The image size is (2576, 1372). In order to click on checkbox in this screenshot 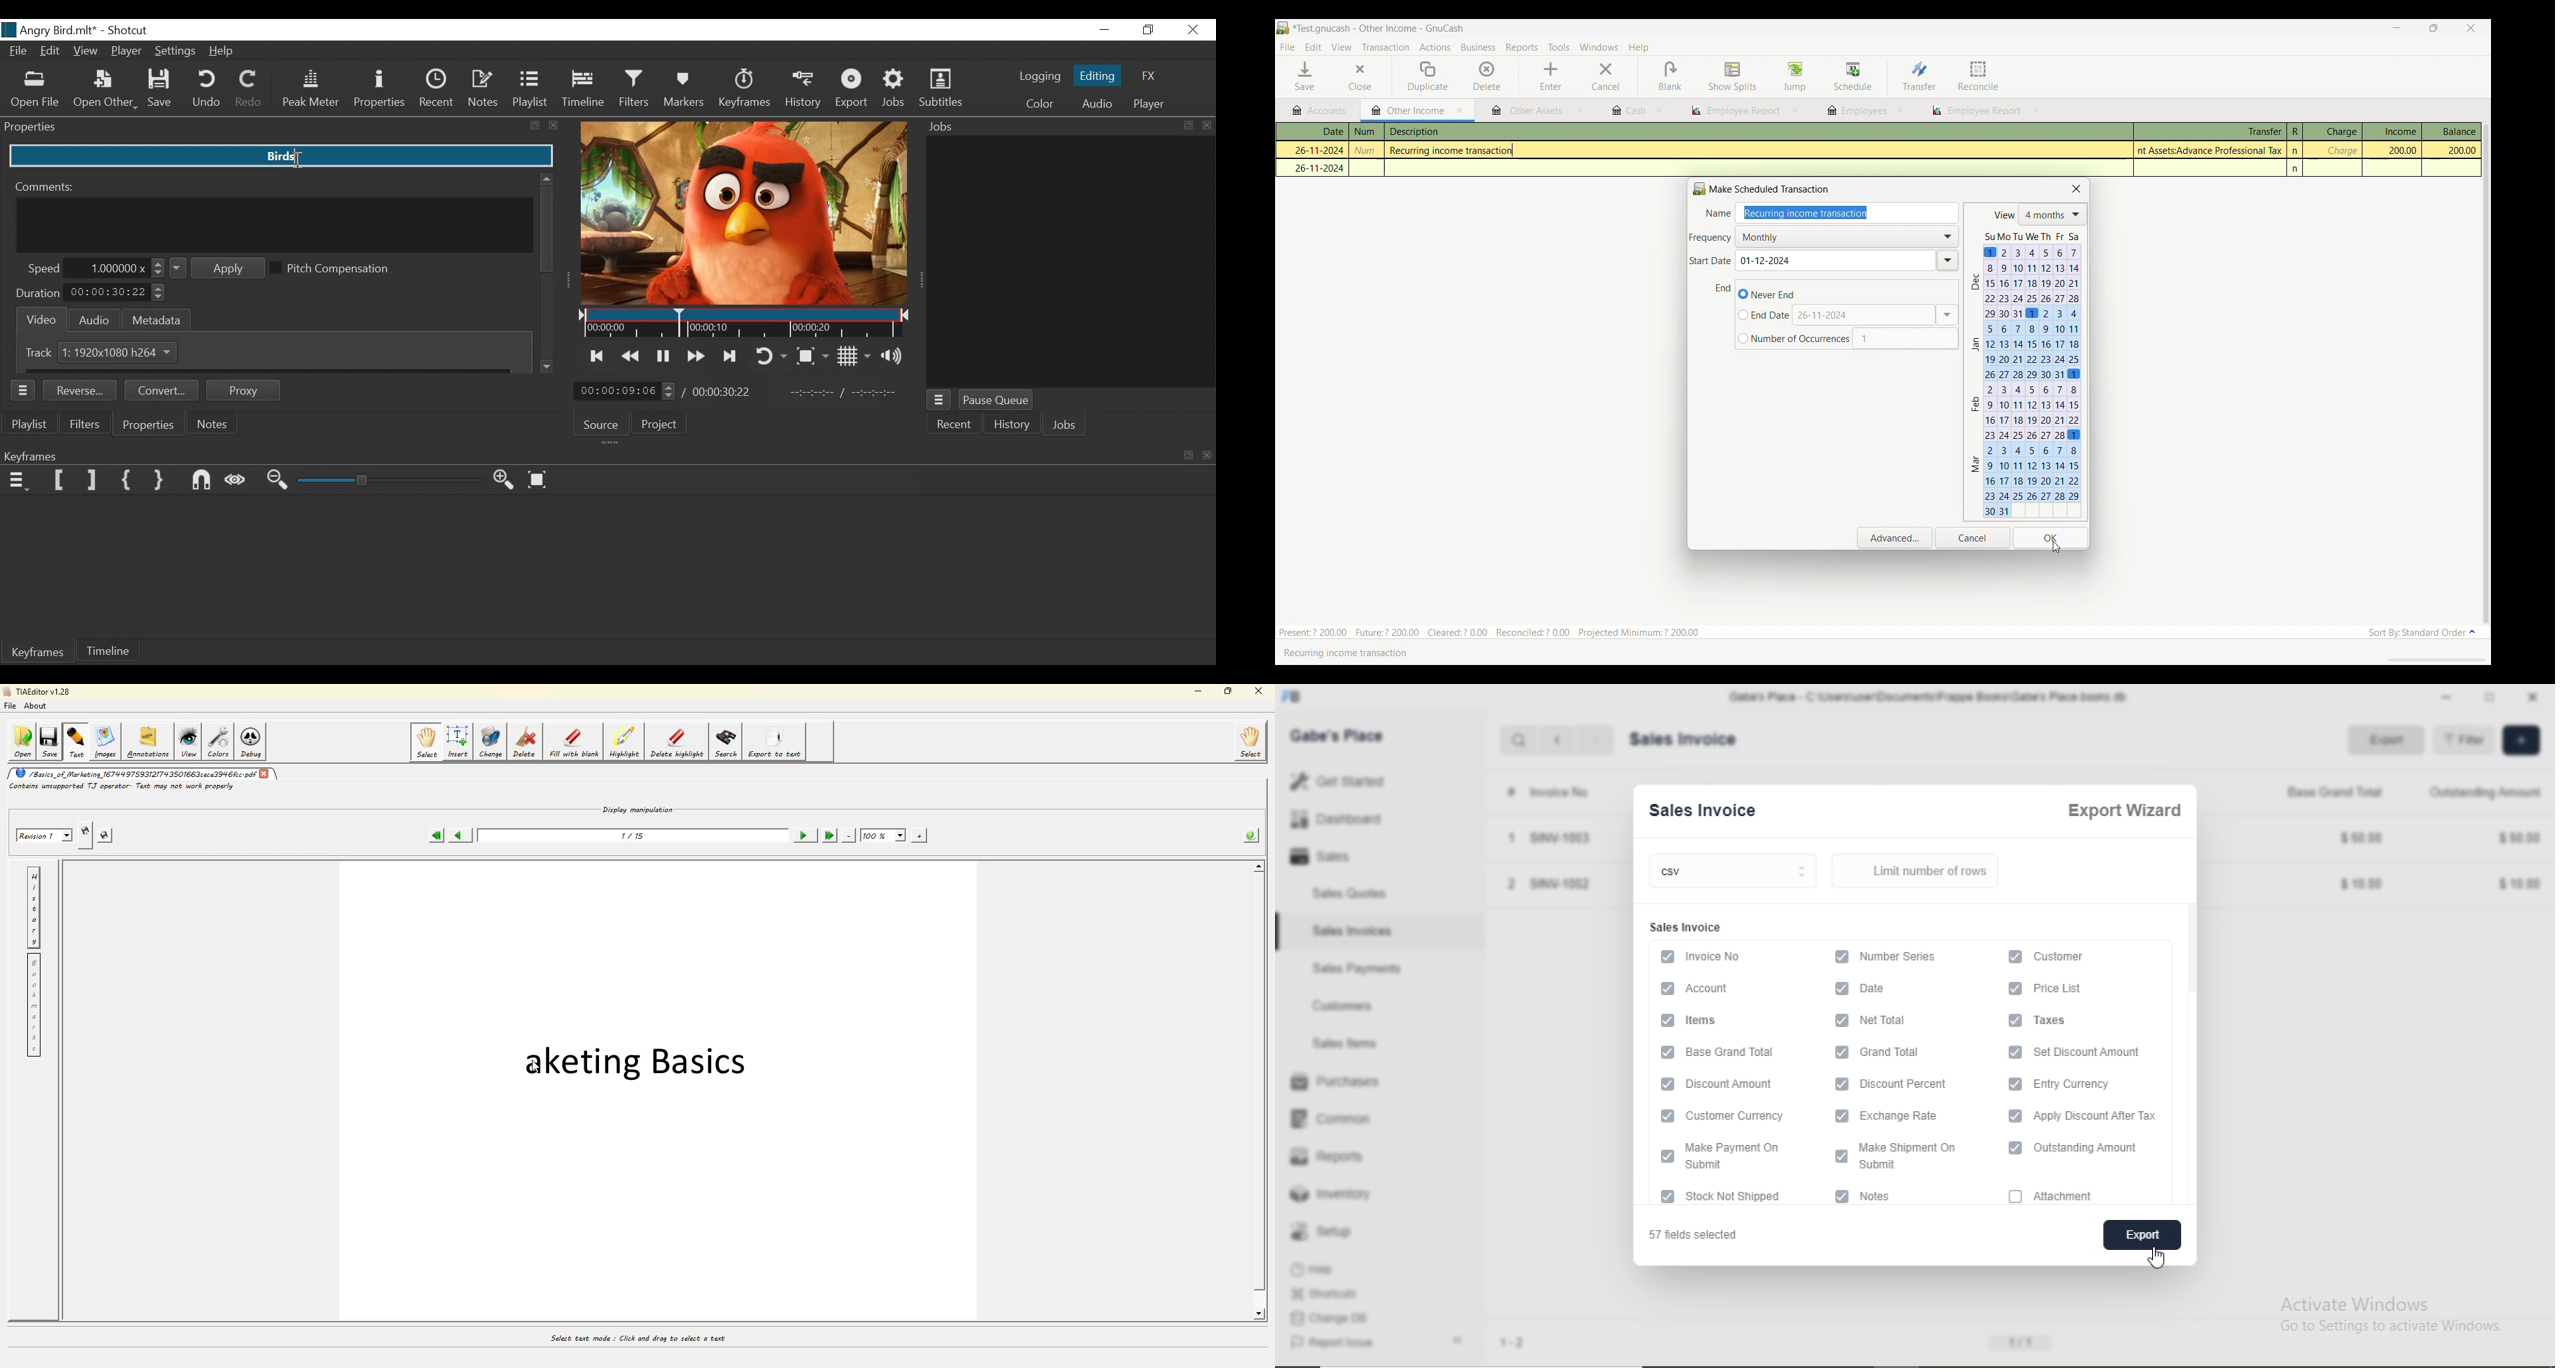, I will do `click(1665, 1197)`.